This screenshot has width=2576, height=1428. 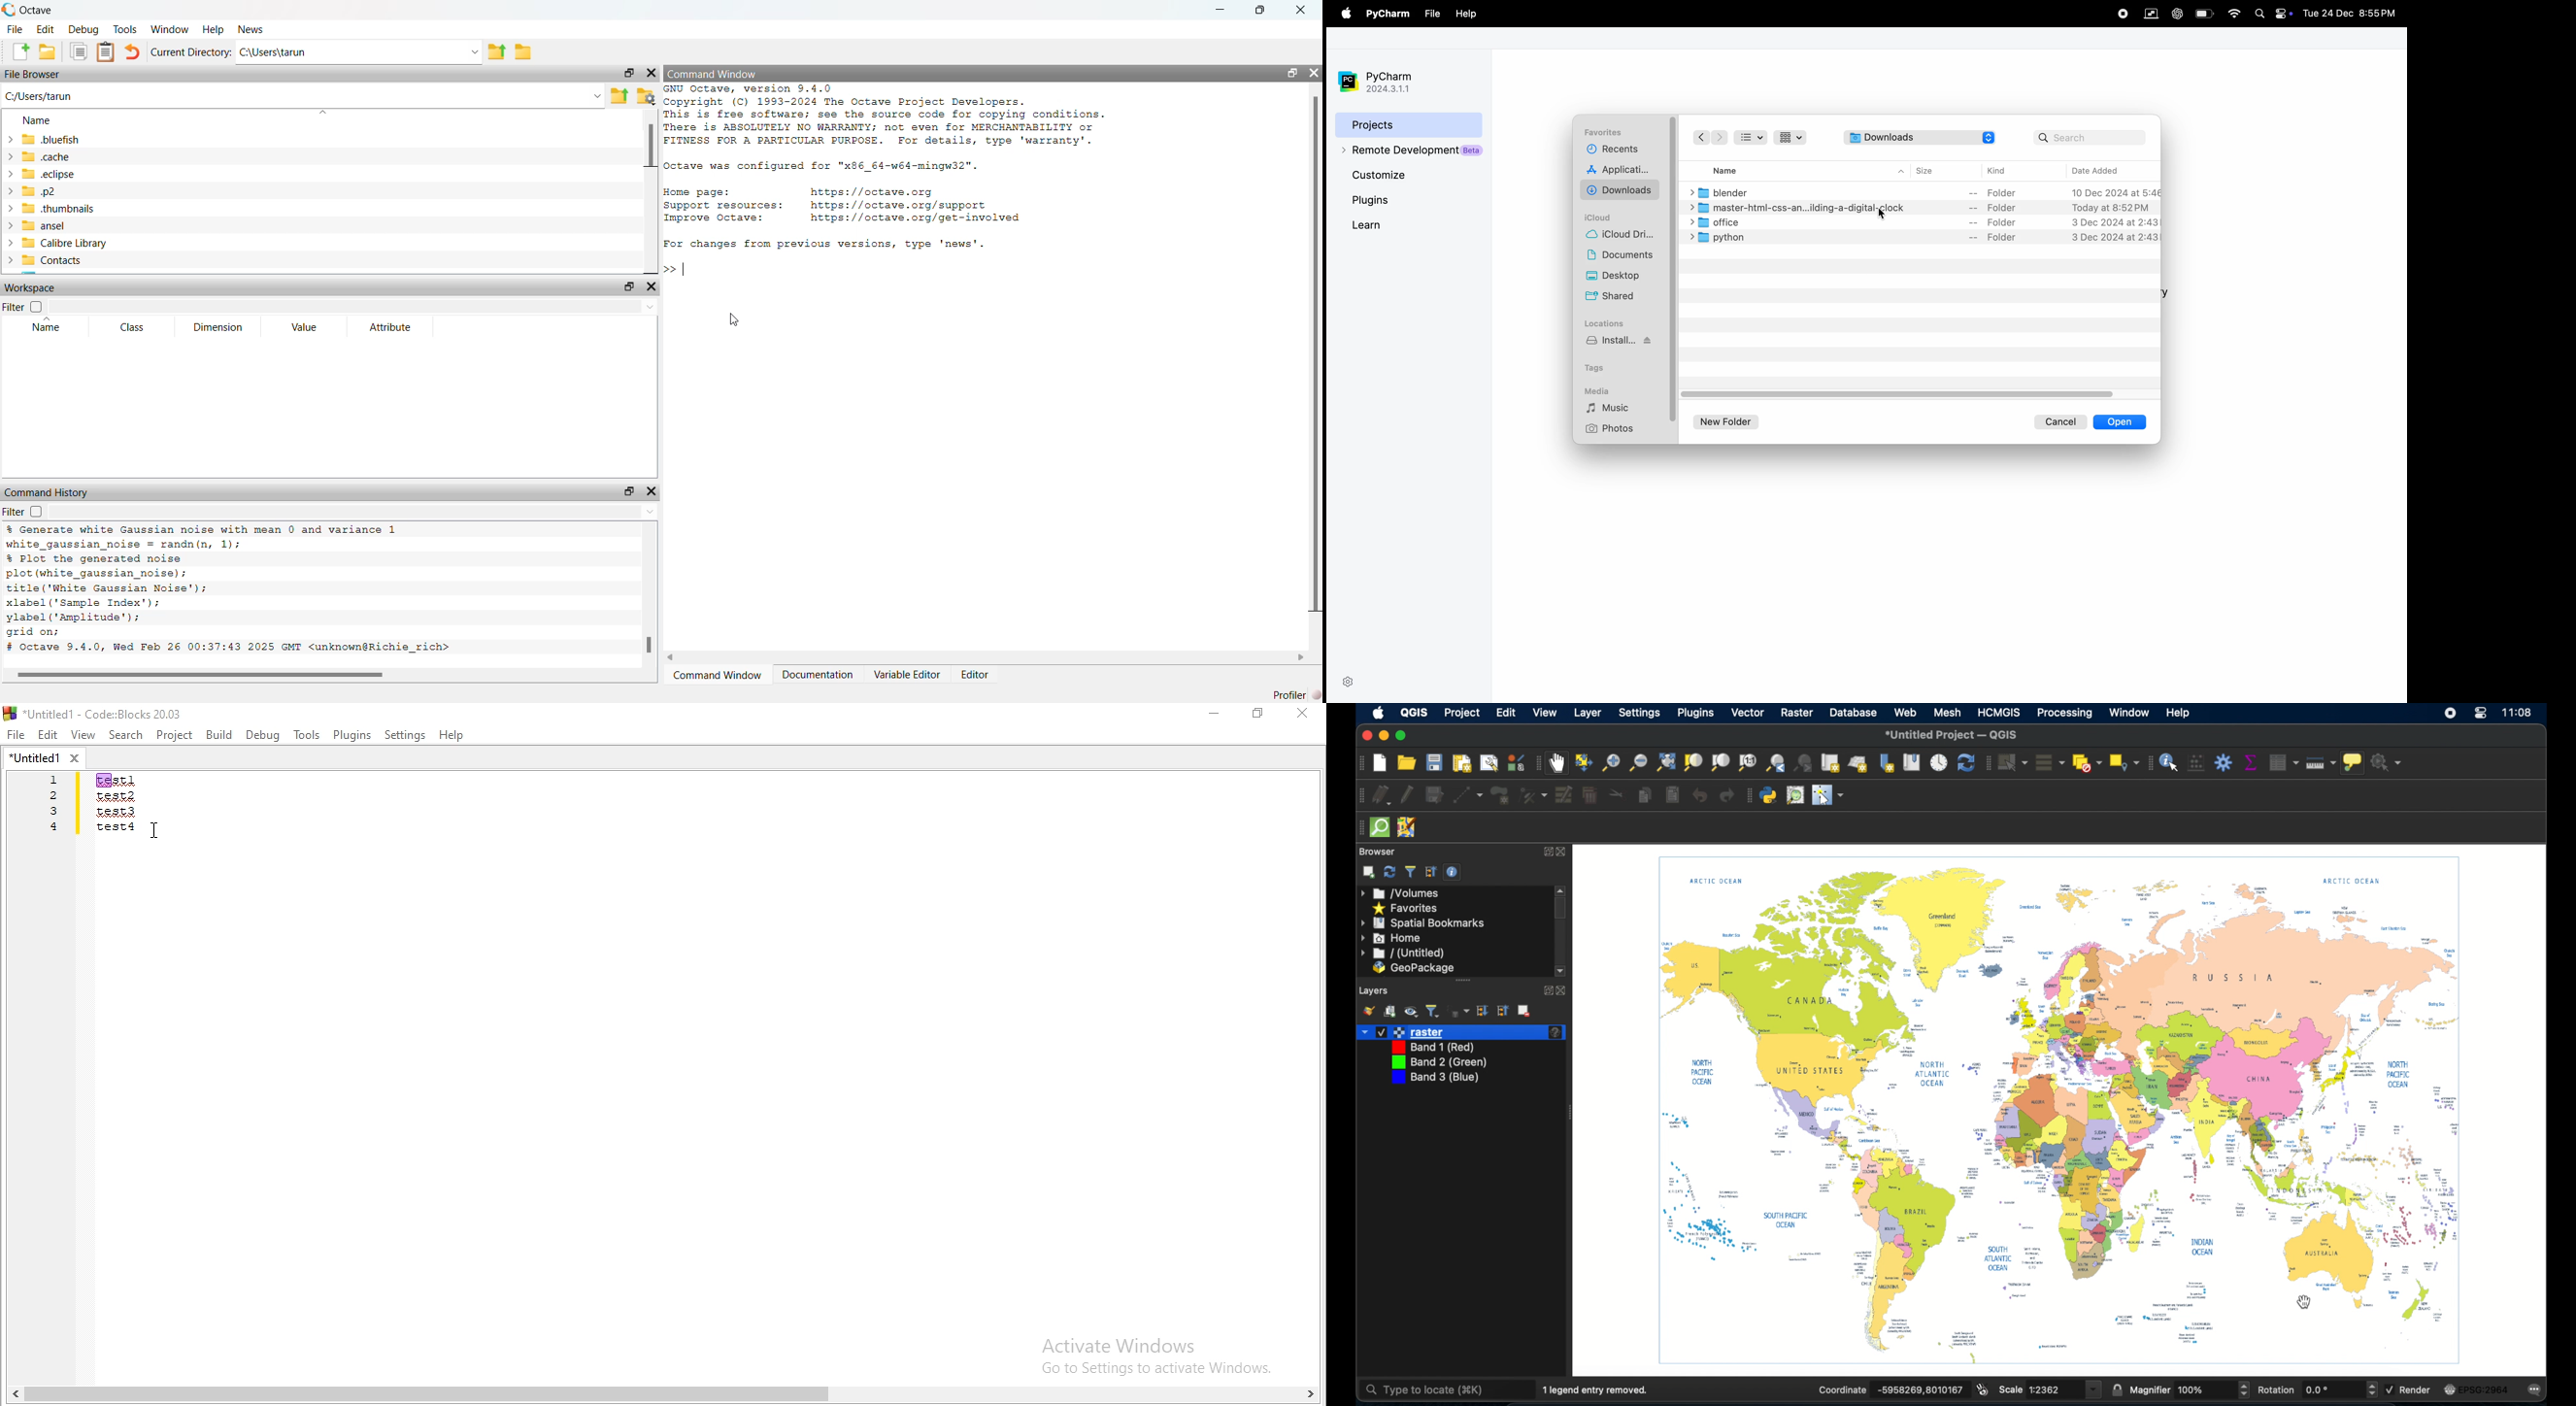 What do you see at coordinates (8, 10) in the screenshot?
I see `octave logo` at bounding box center [8, 10].